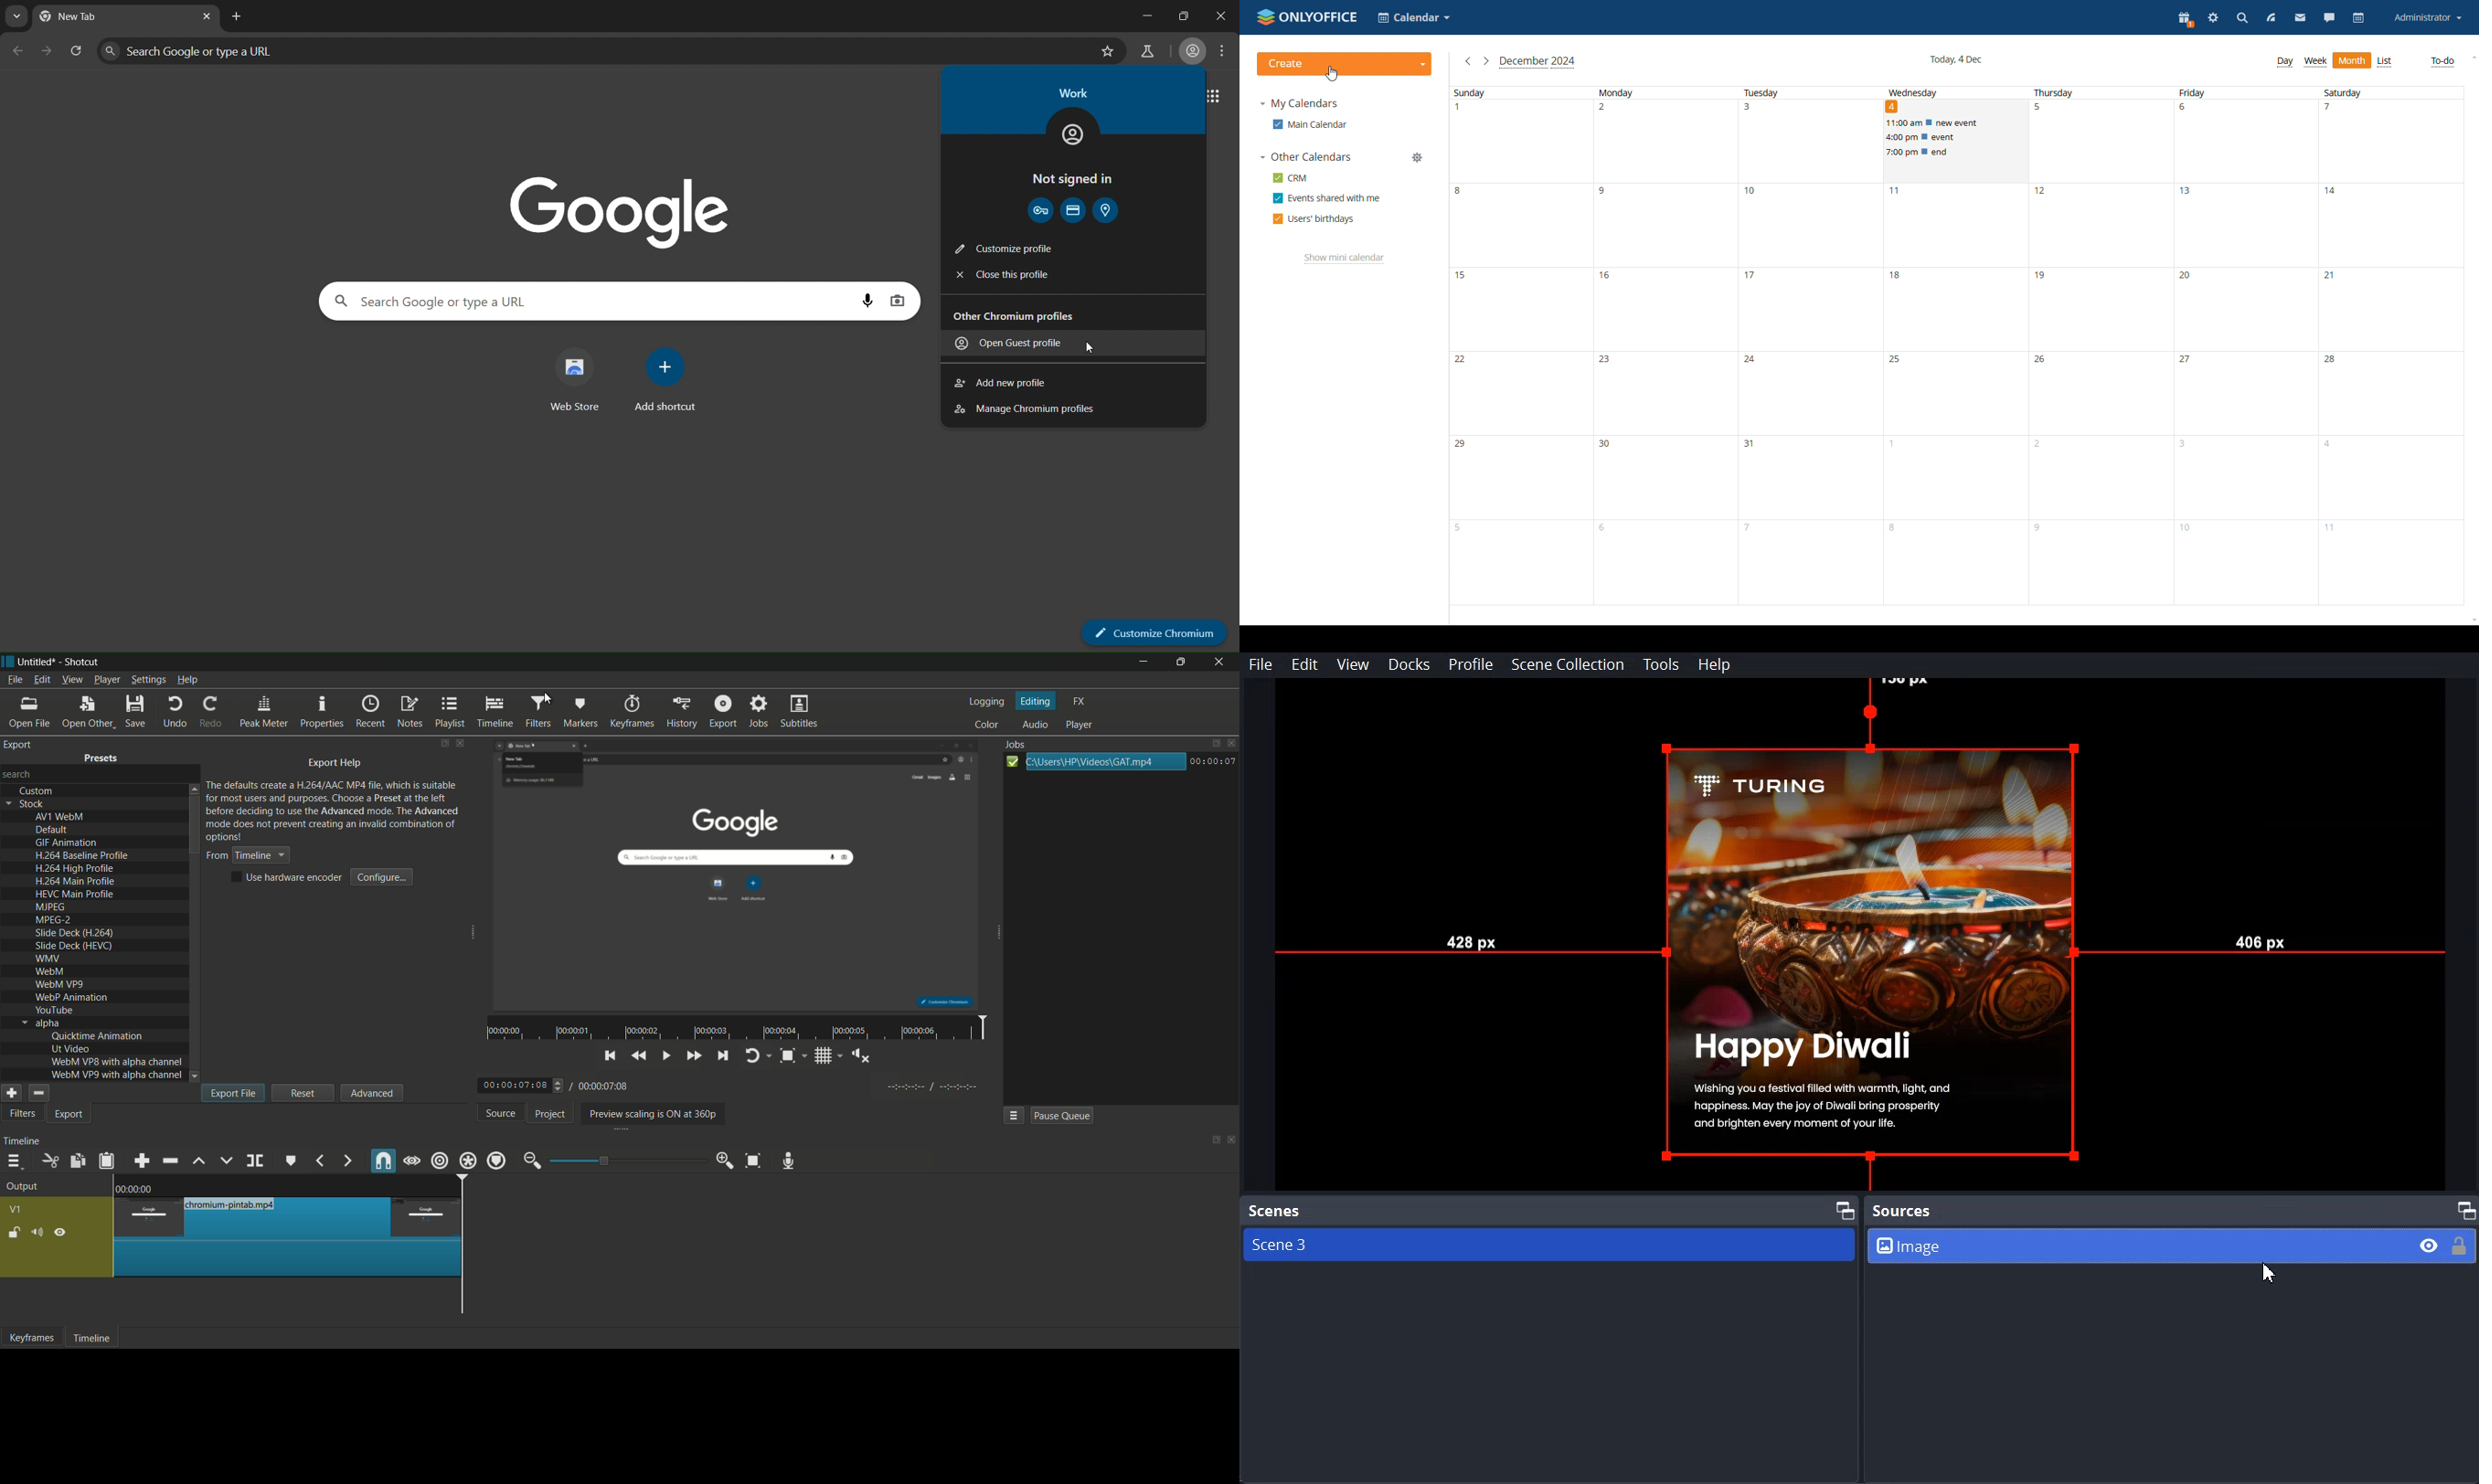 This screenshot has height=1484, width=2492. Describe the element at coordinates (1327, 198) in the screenshot. I see `events shared with me` at that location.